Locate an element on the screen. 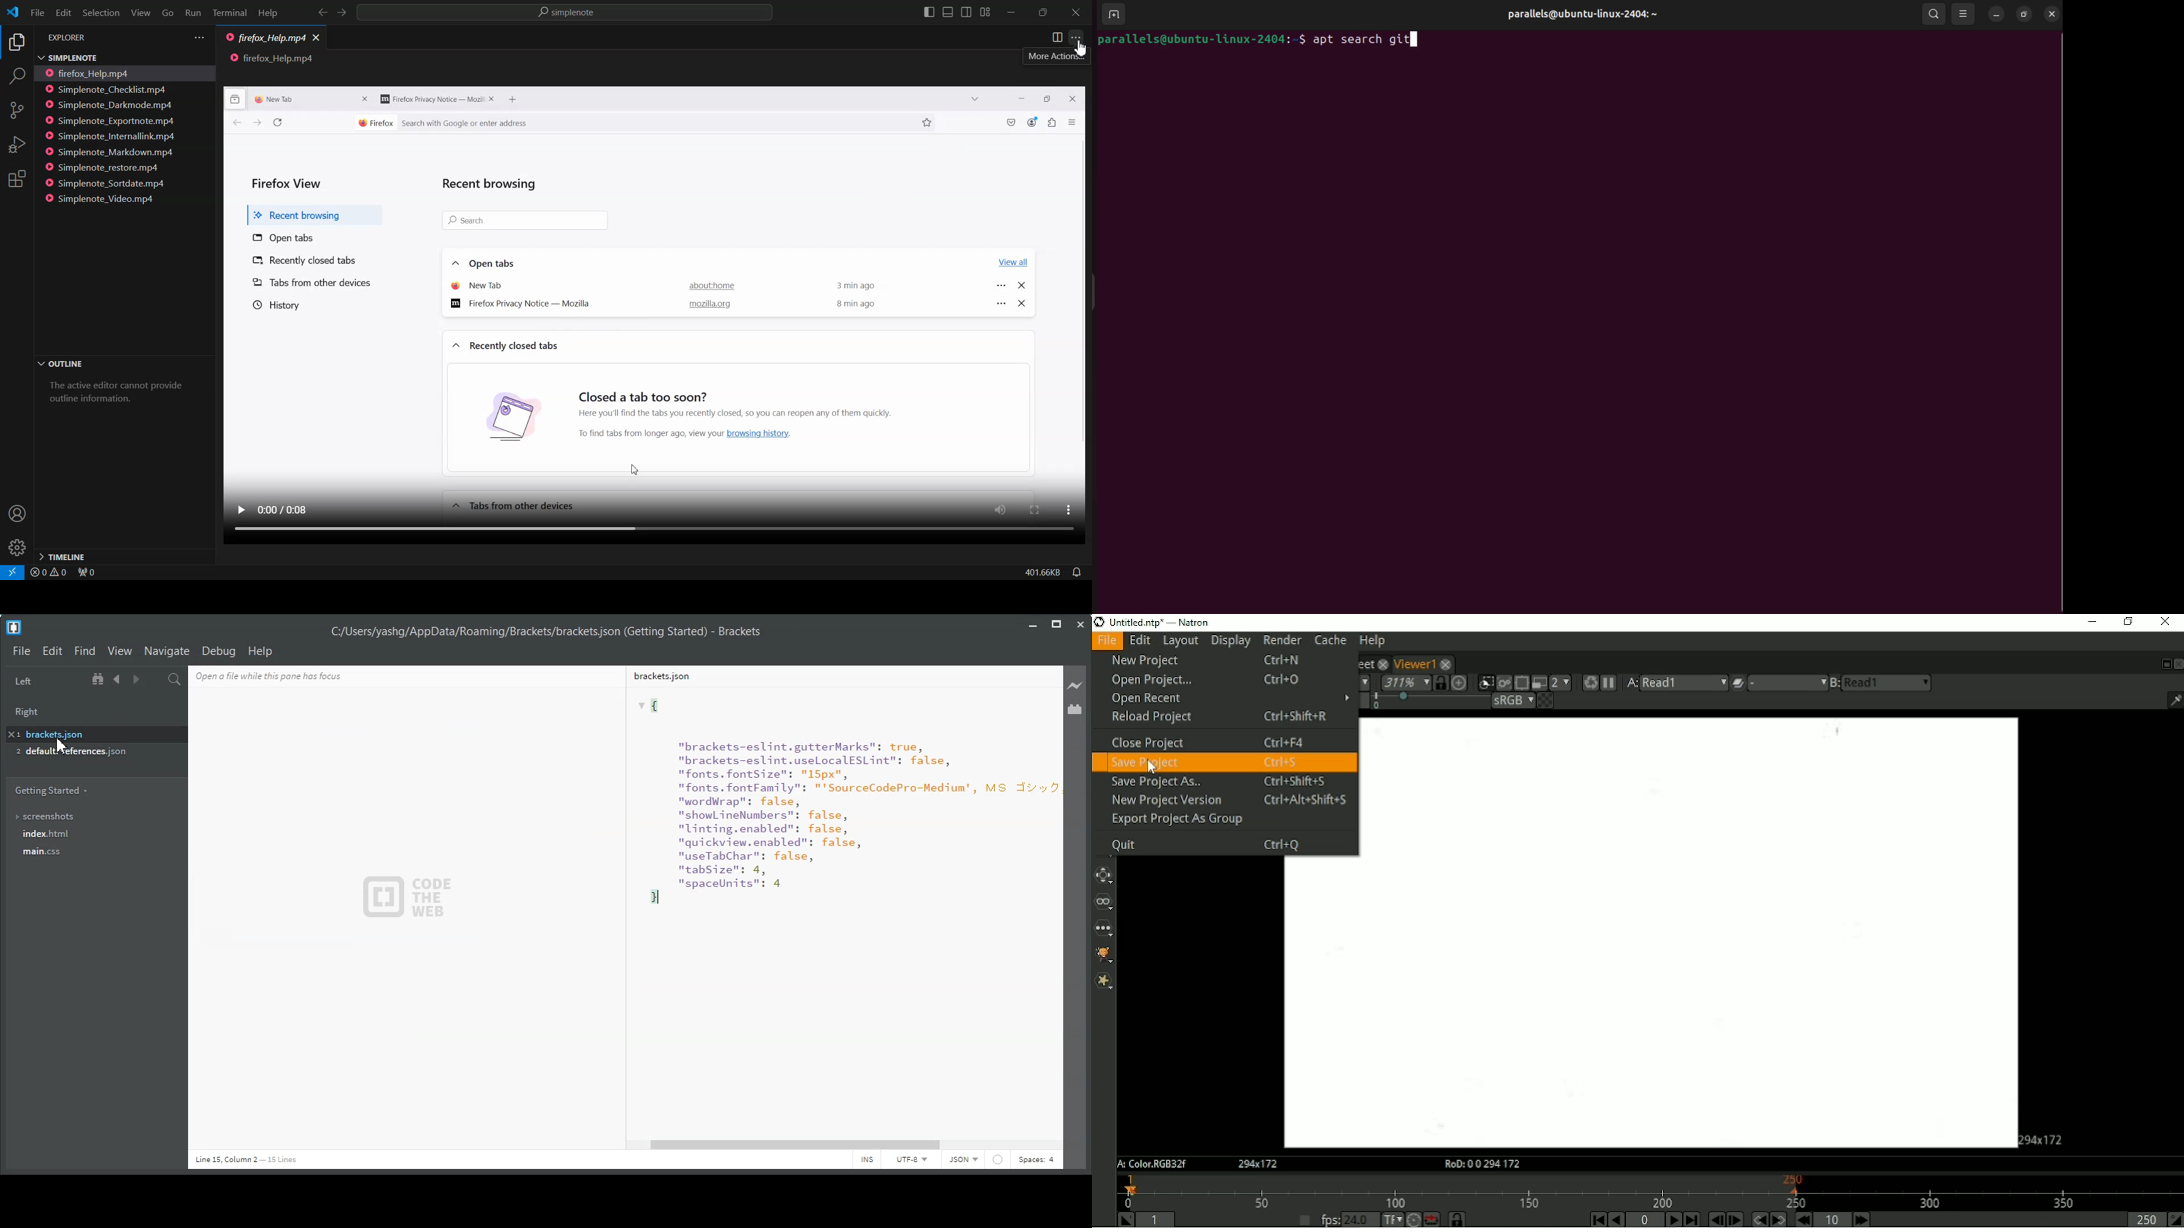 The height and width of the screenshot is (1232, 2184). Text is located at coordinates (839, 911).